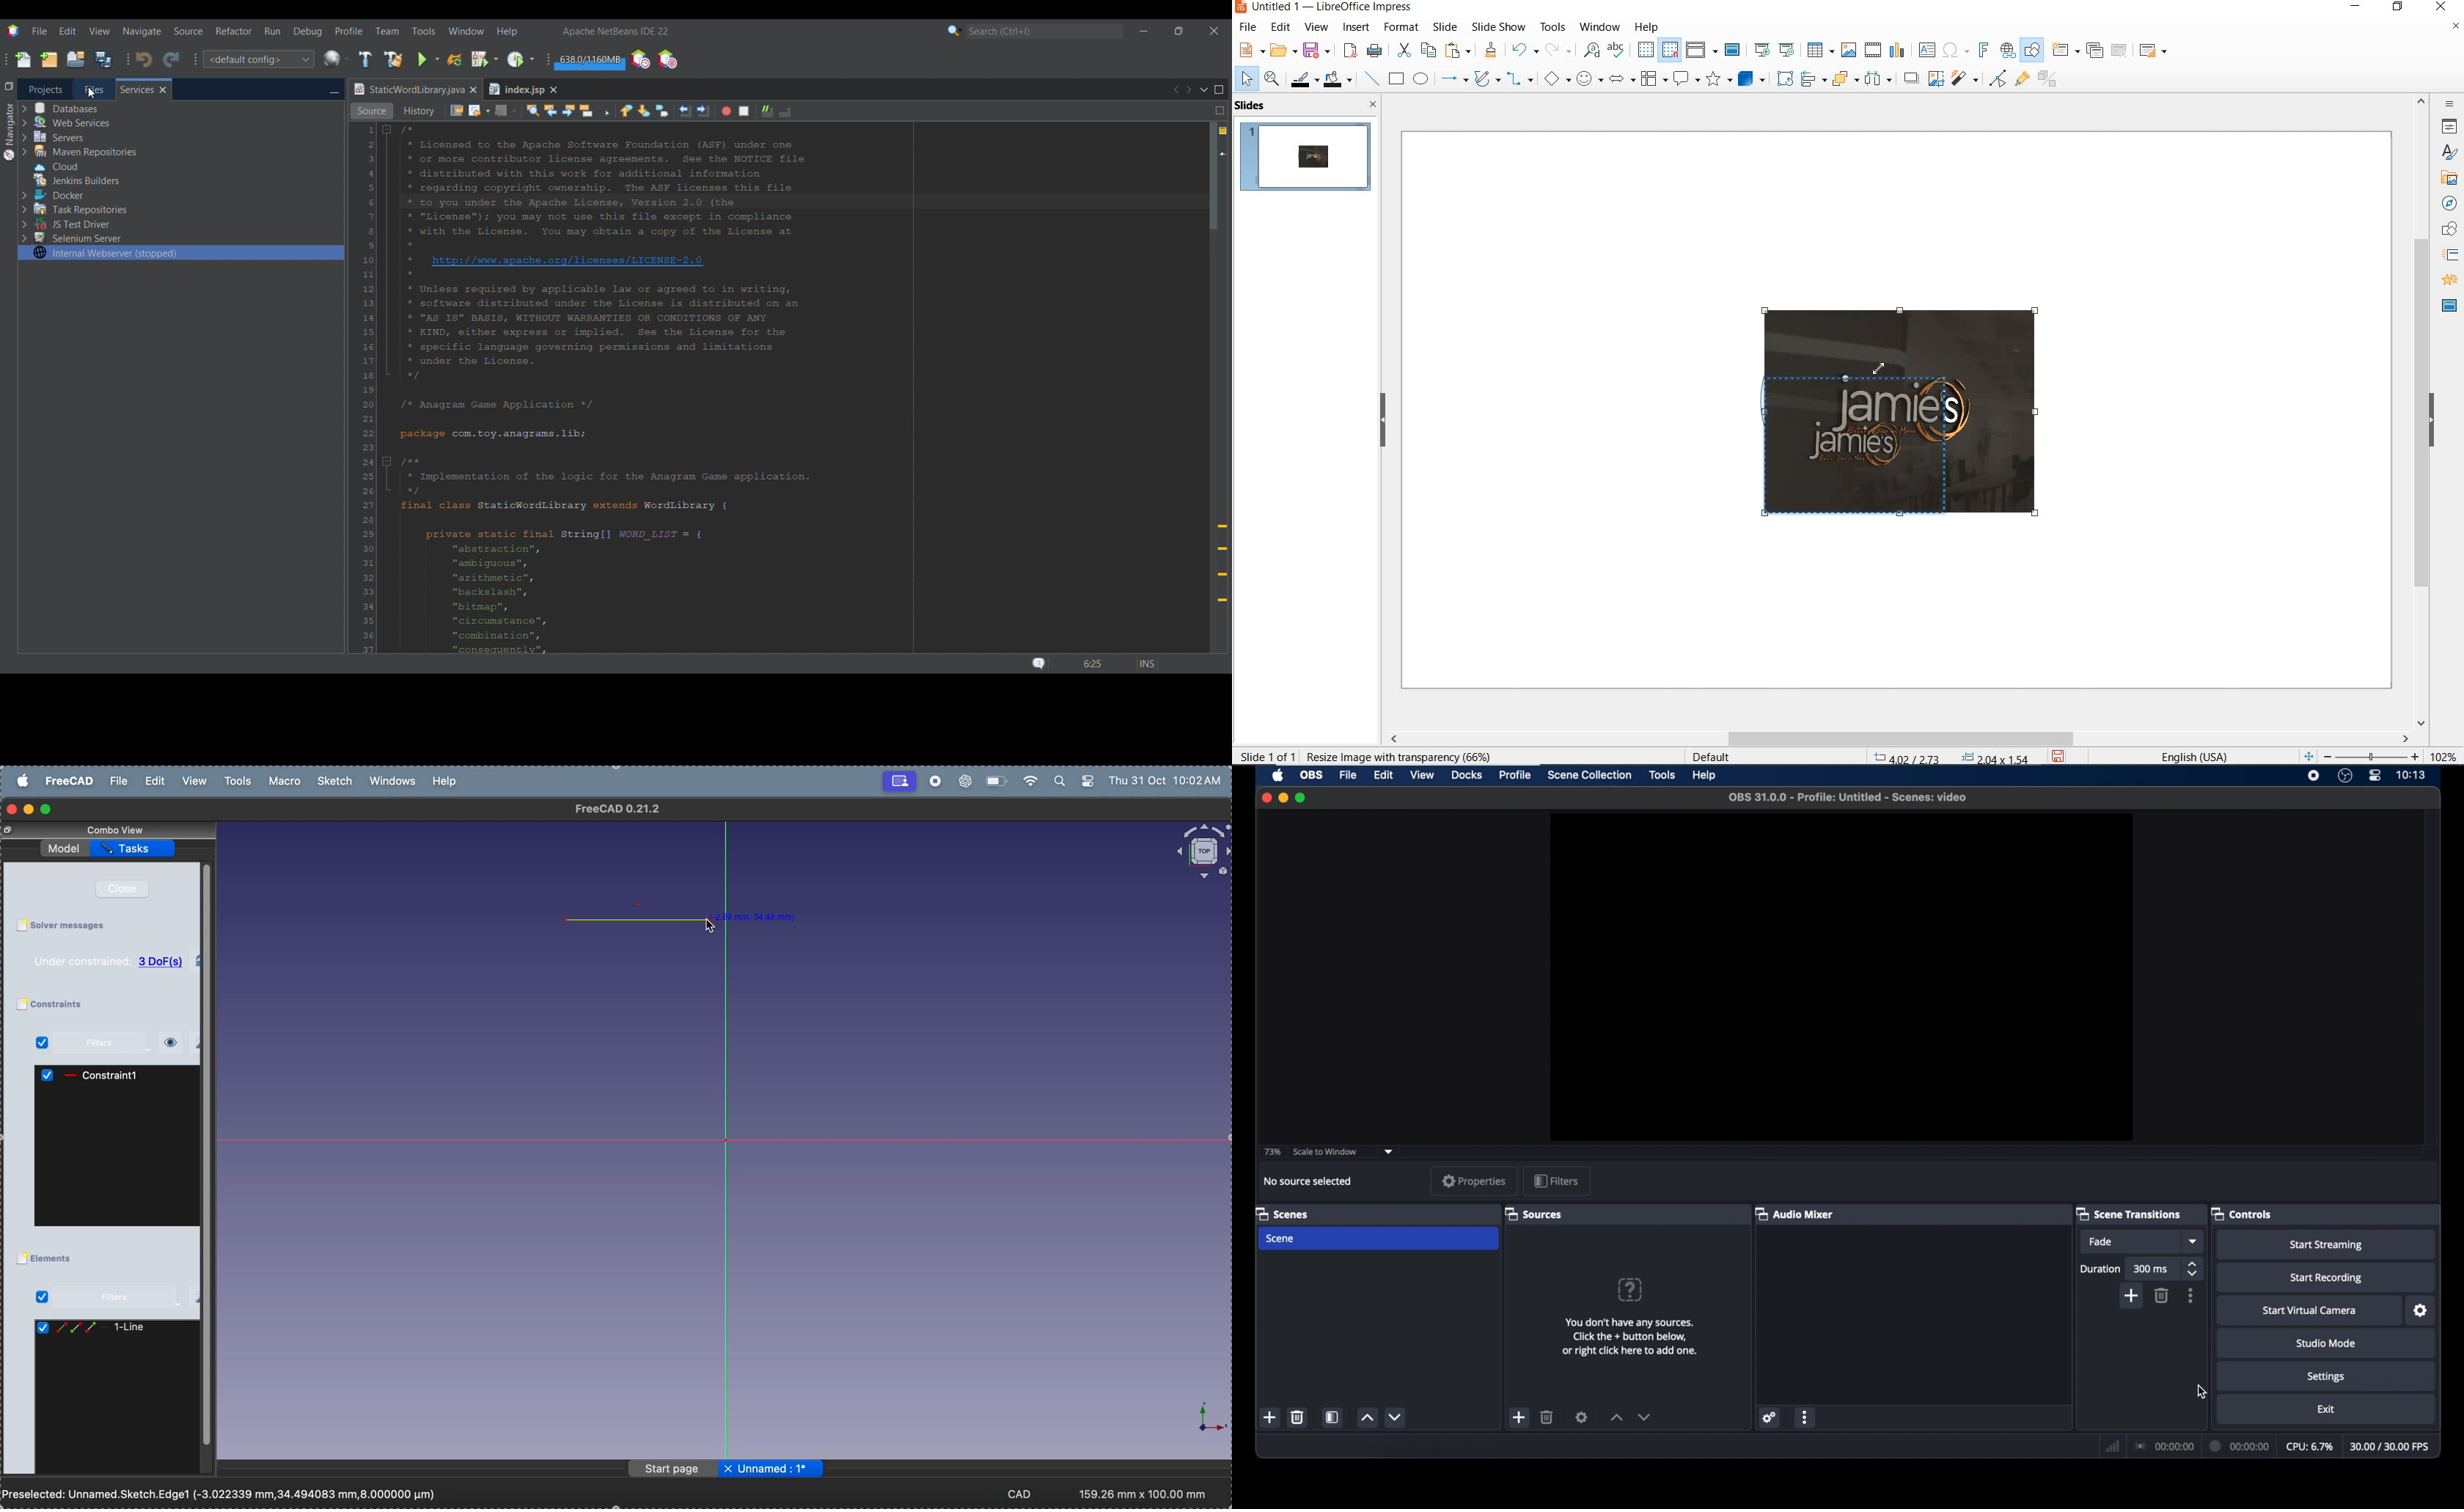  I want to click on properties, so click(1474, 1181).